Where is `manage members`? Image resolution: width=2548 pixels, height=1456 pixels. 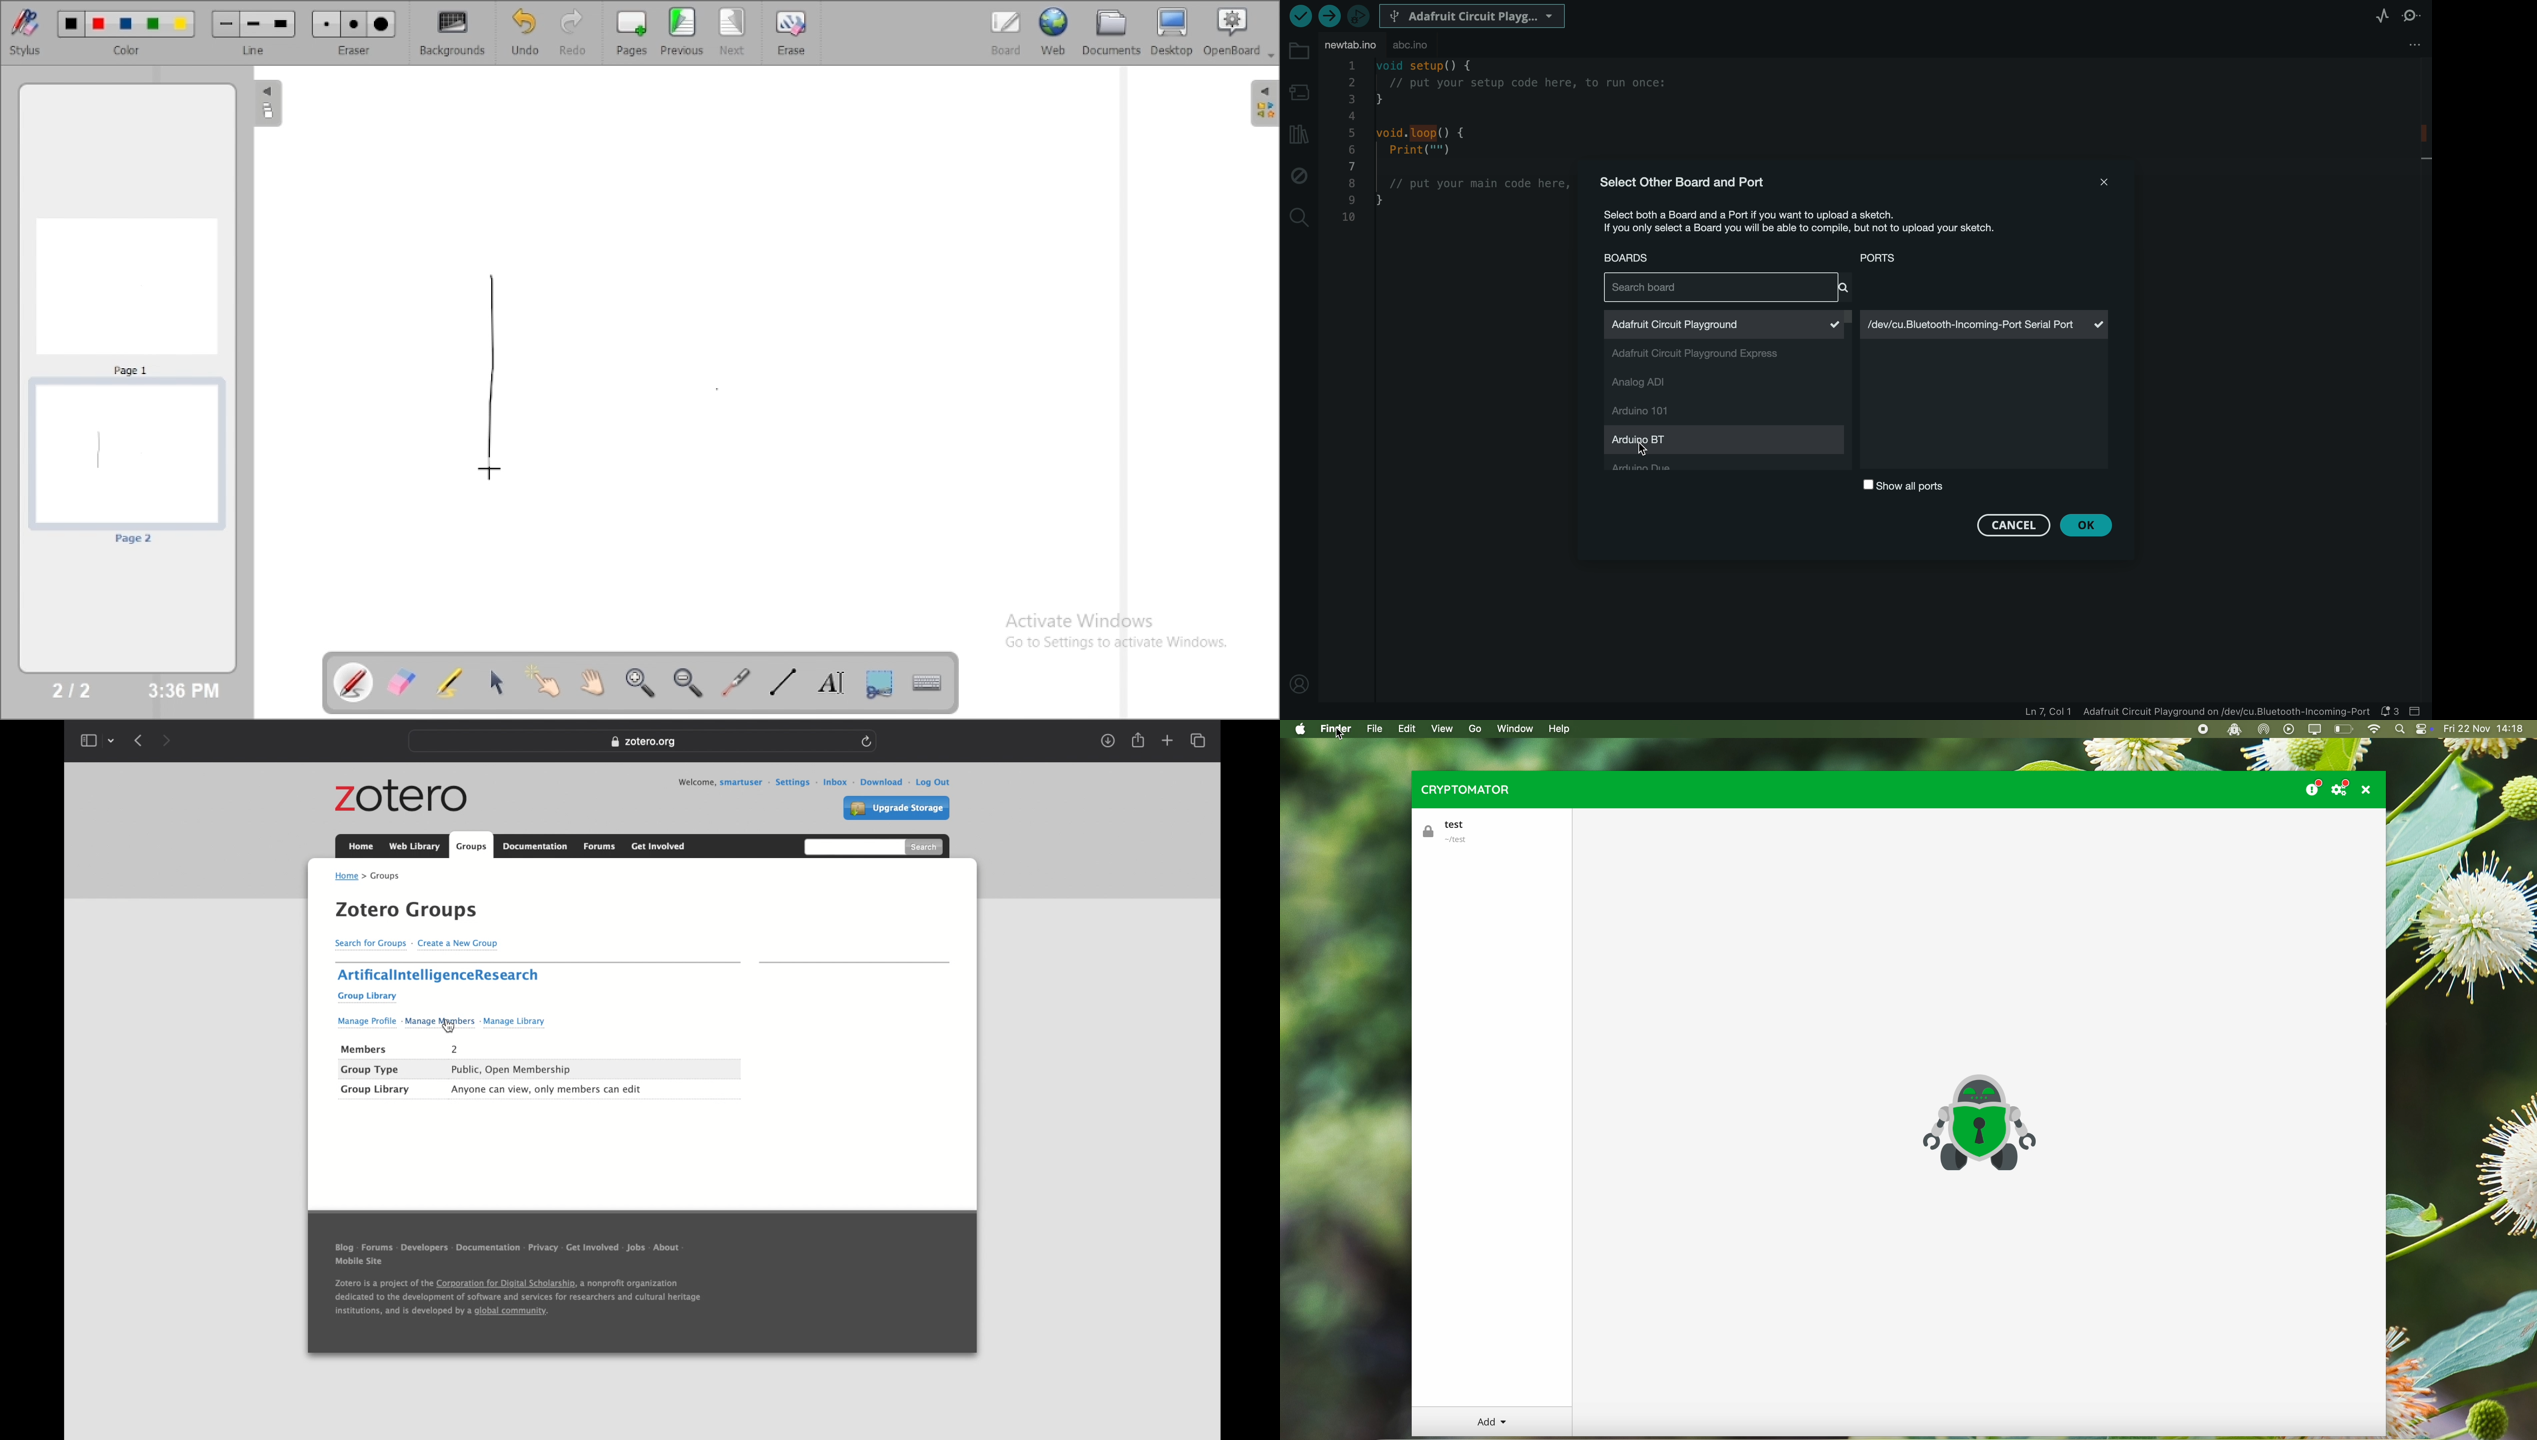
manage members is located at coordinates (439, 1024).